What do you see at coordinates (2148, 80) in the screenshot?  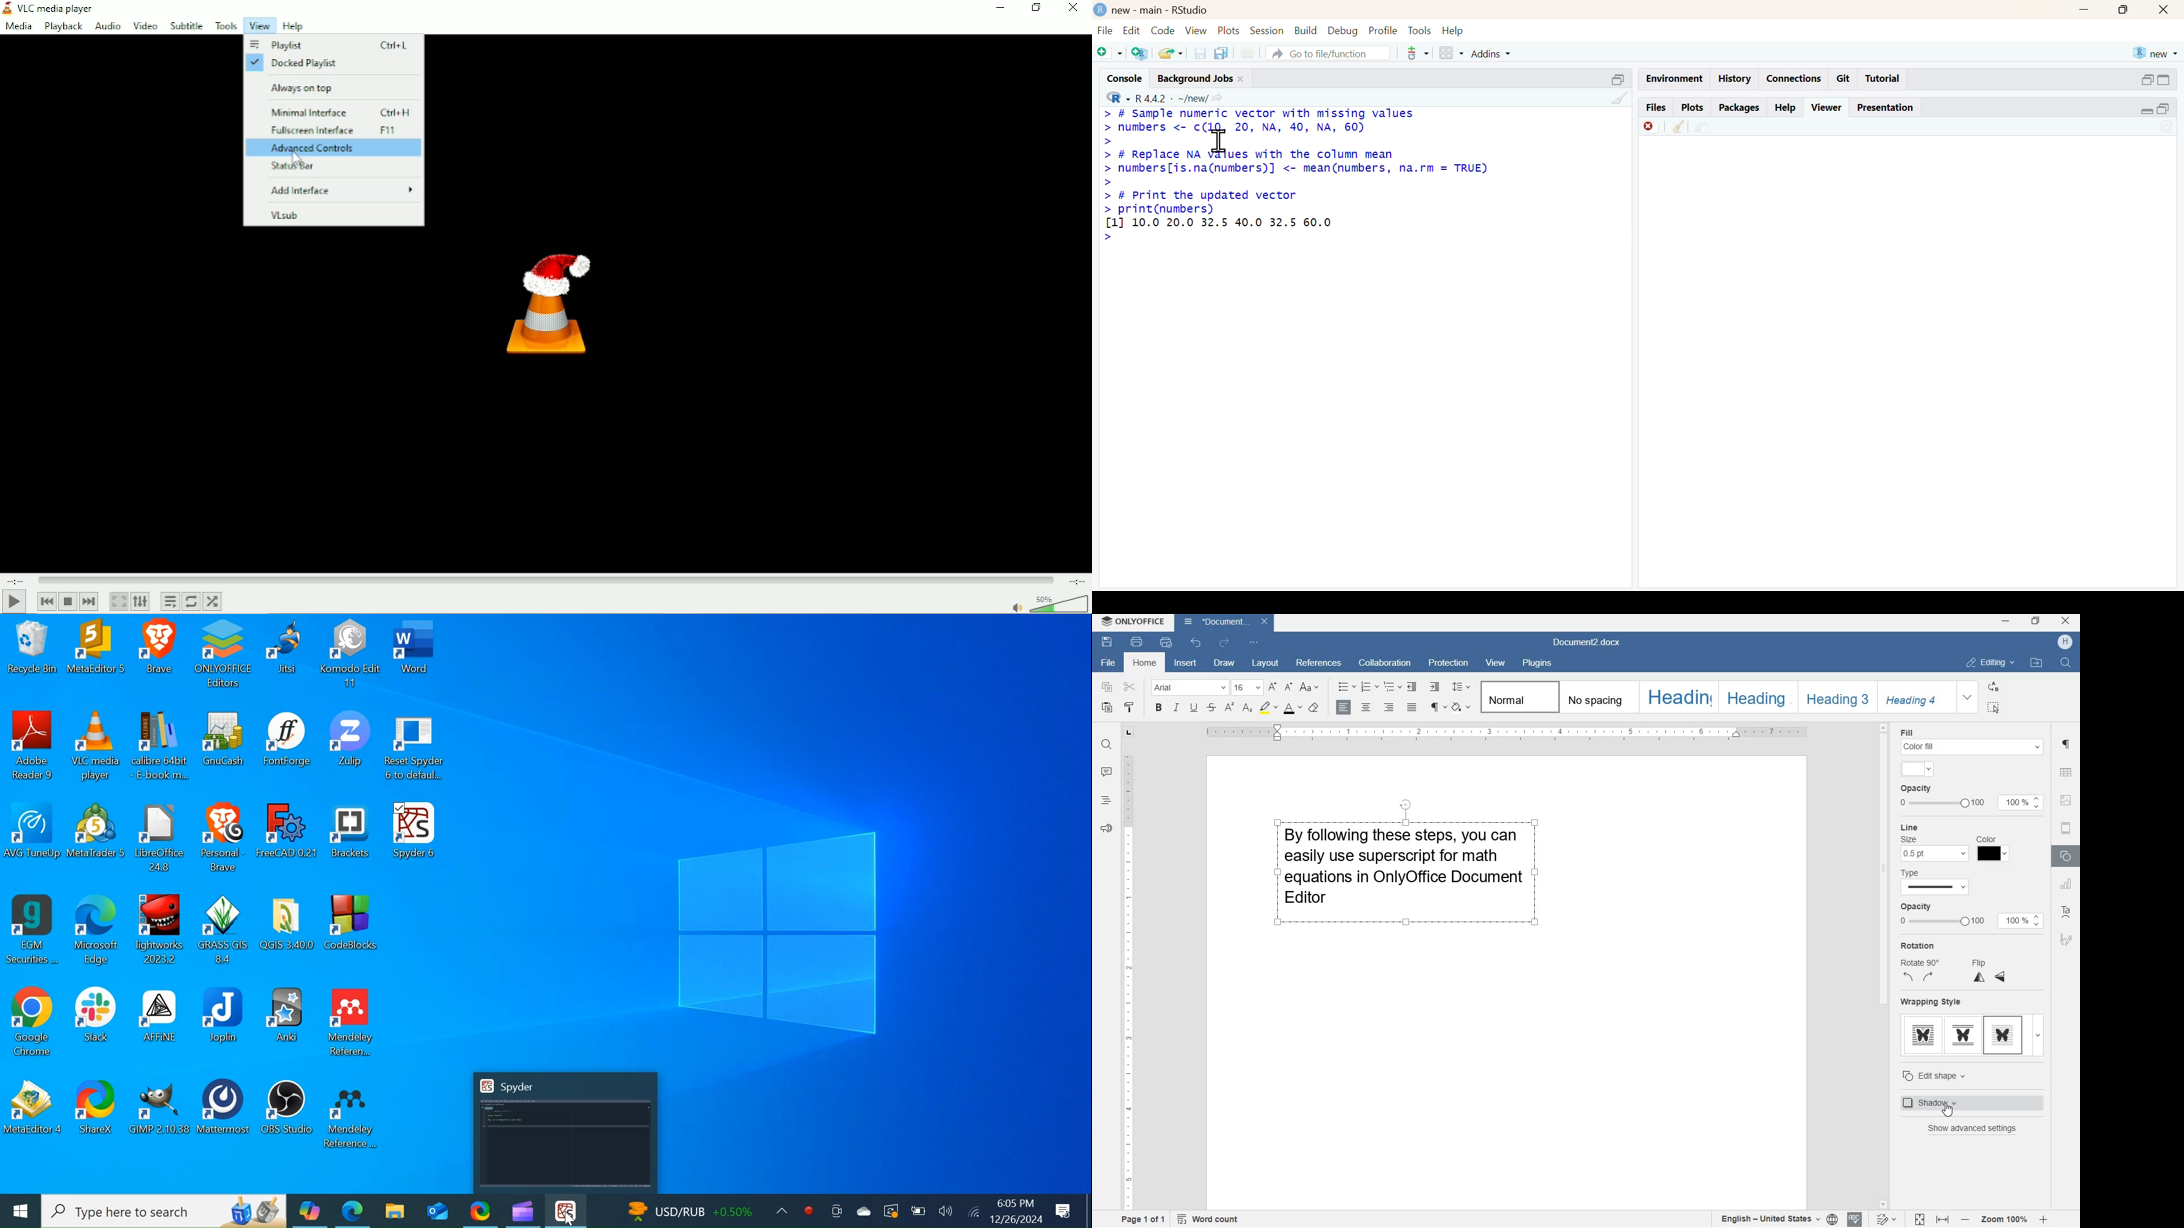 I see `open in separate window` at bounding box center [2148, 80].